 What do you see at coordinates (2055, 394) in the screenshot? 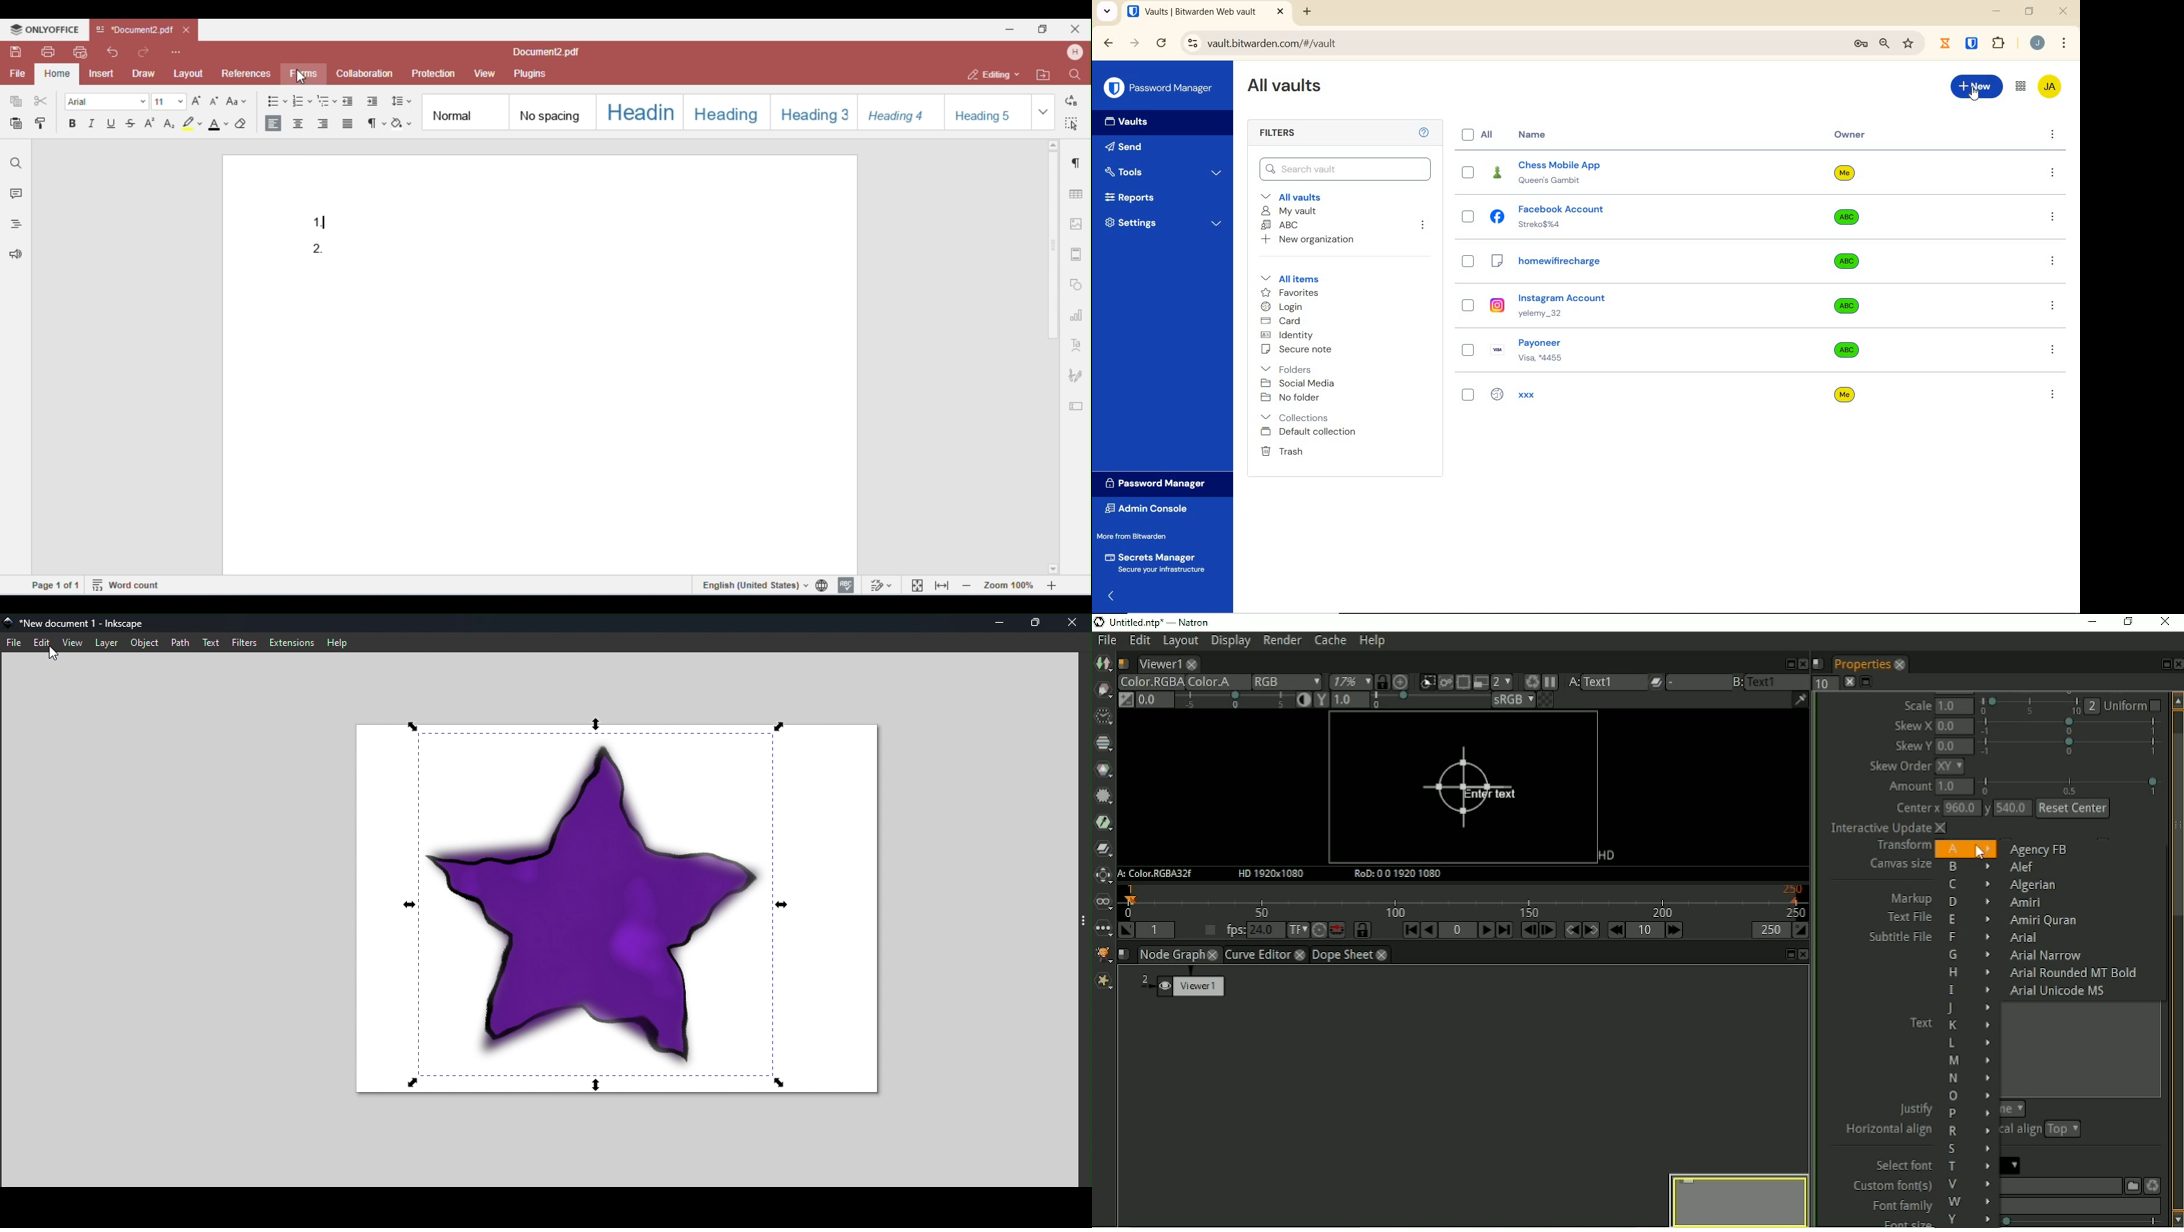
I see `more options` at bounding box center [2055, 394].